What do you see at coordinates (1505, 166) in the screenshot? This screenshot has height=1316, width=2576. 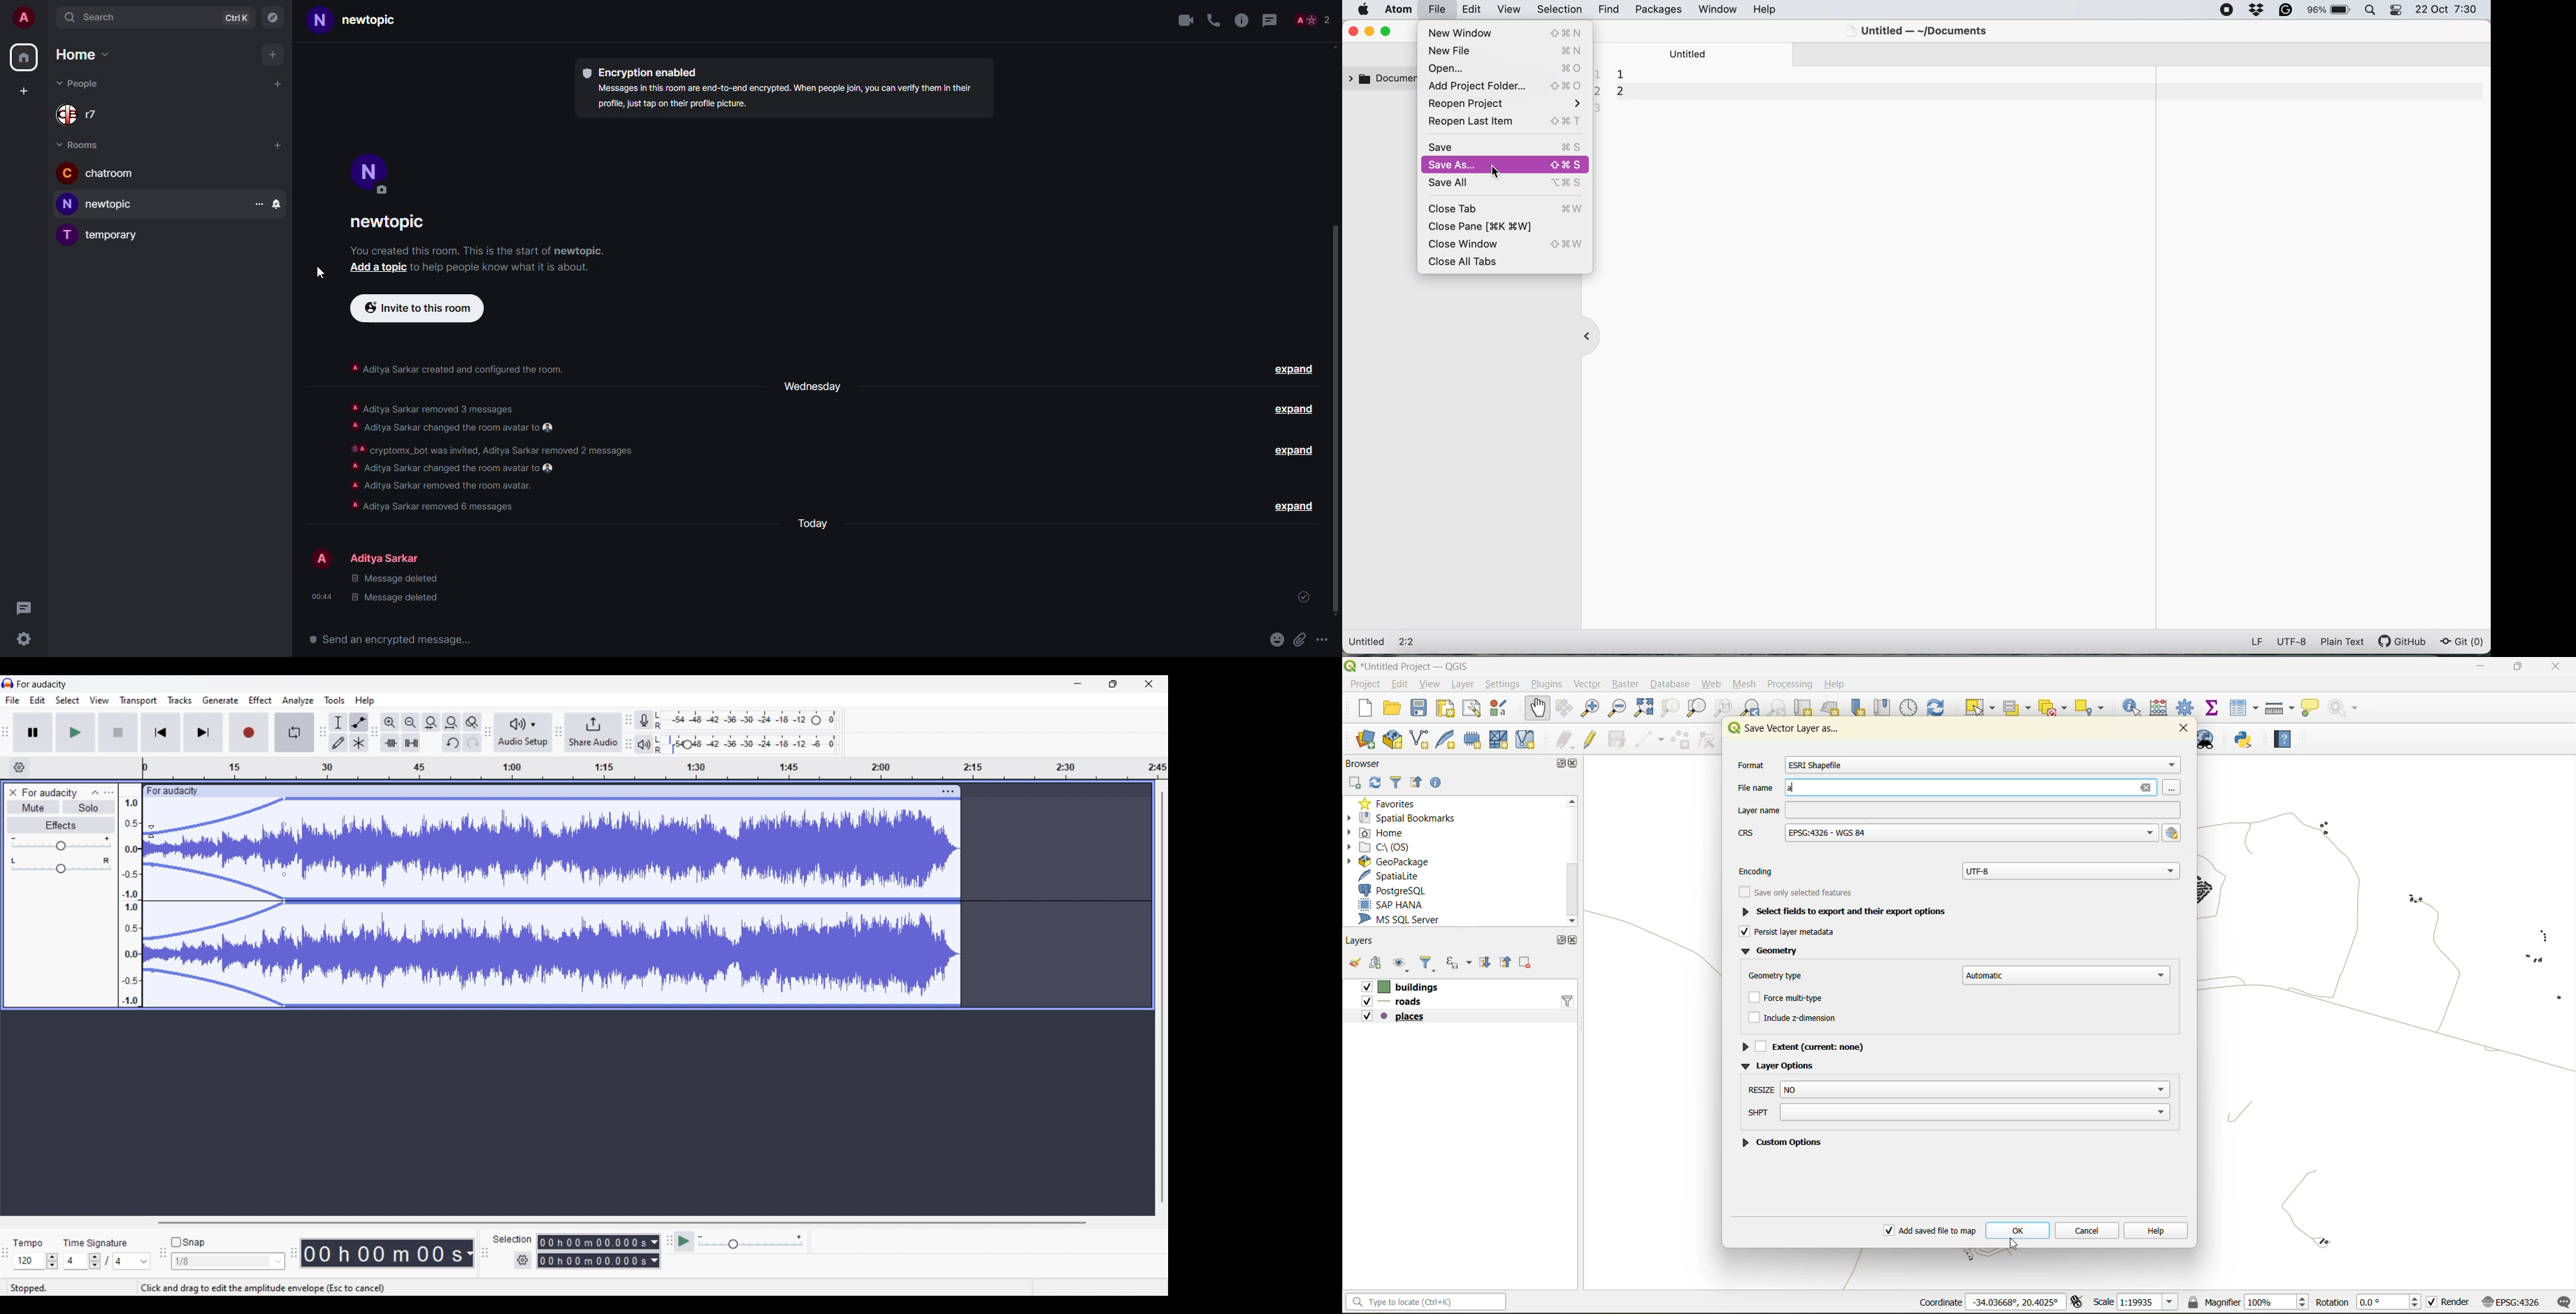 I see `Save As...` at bounding box center [1505, 166].